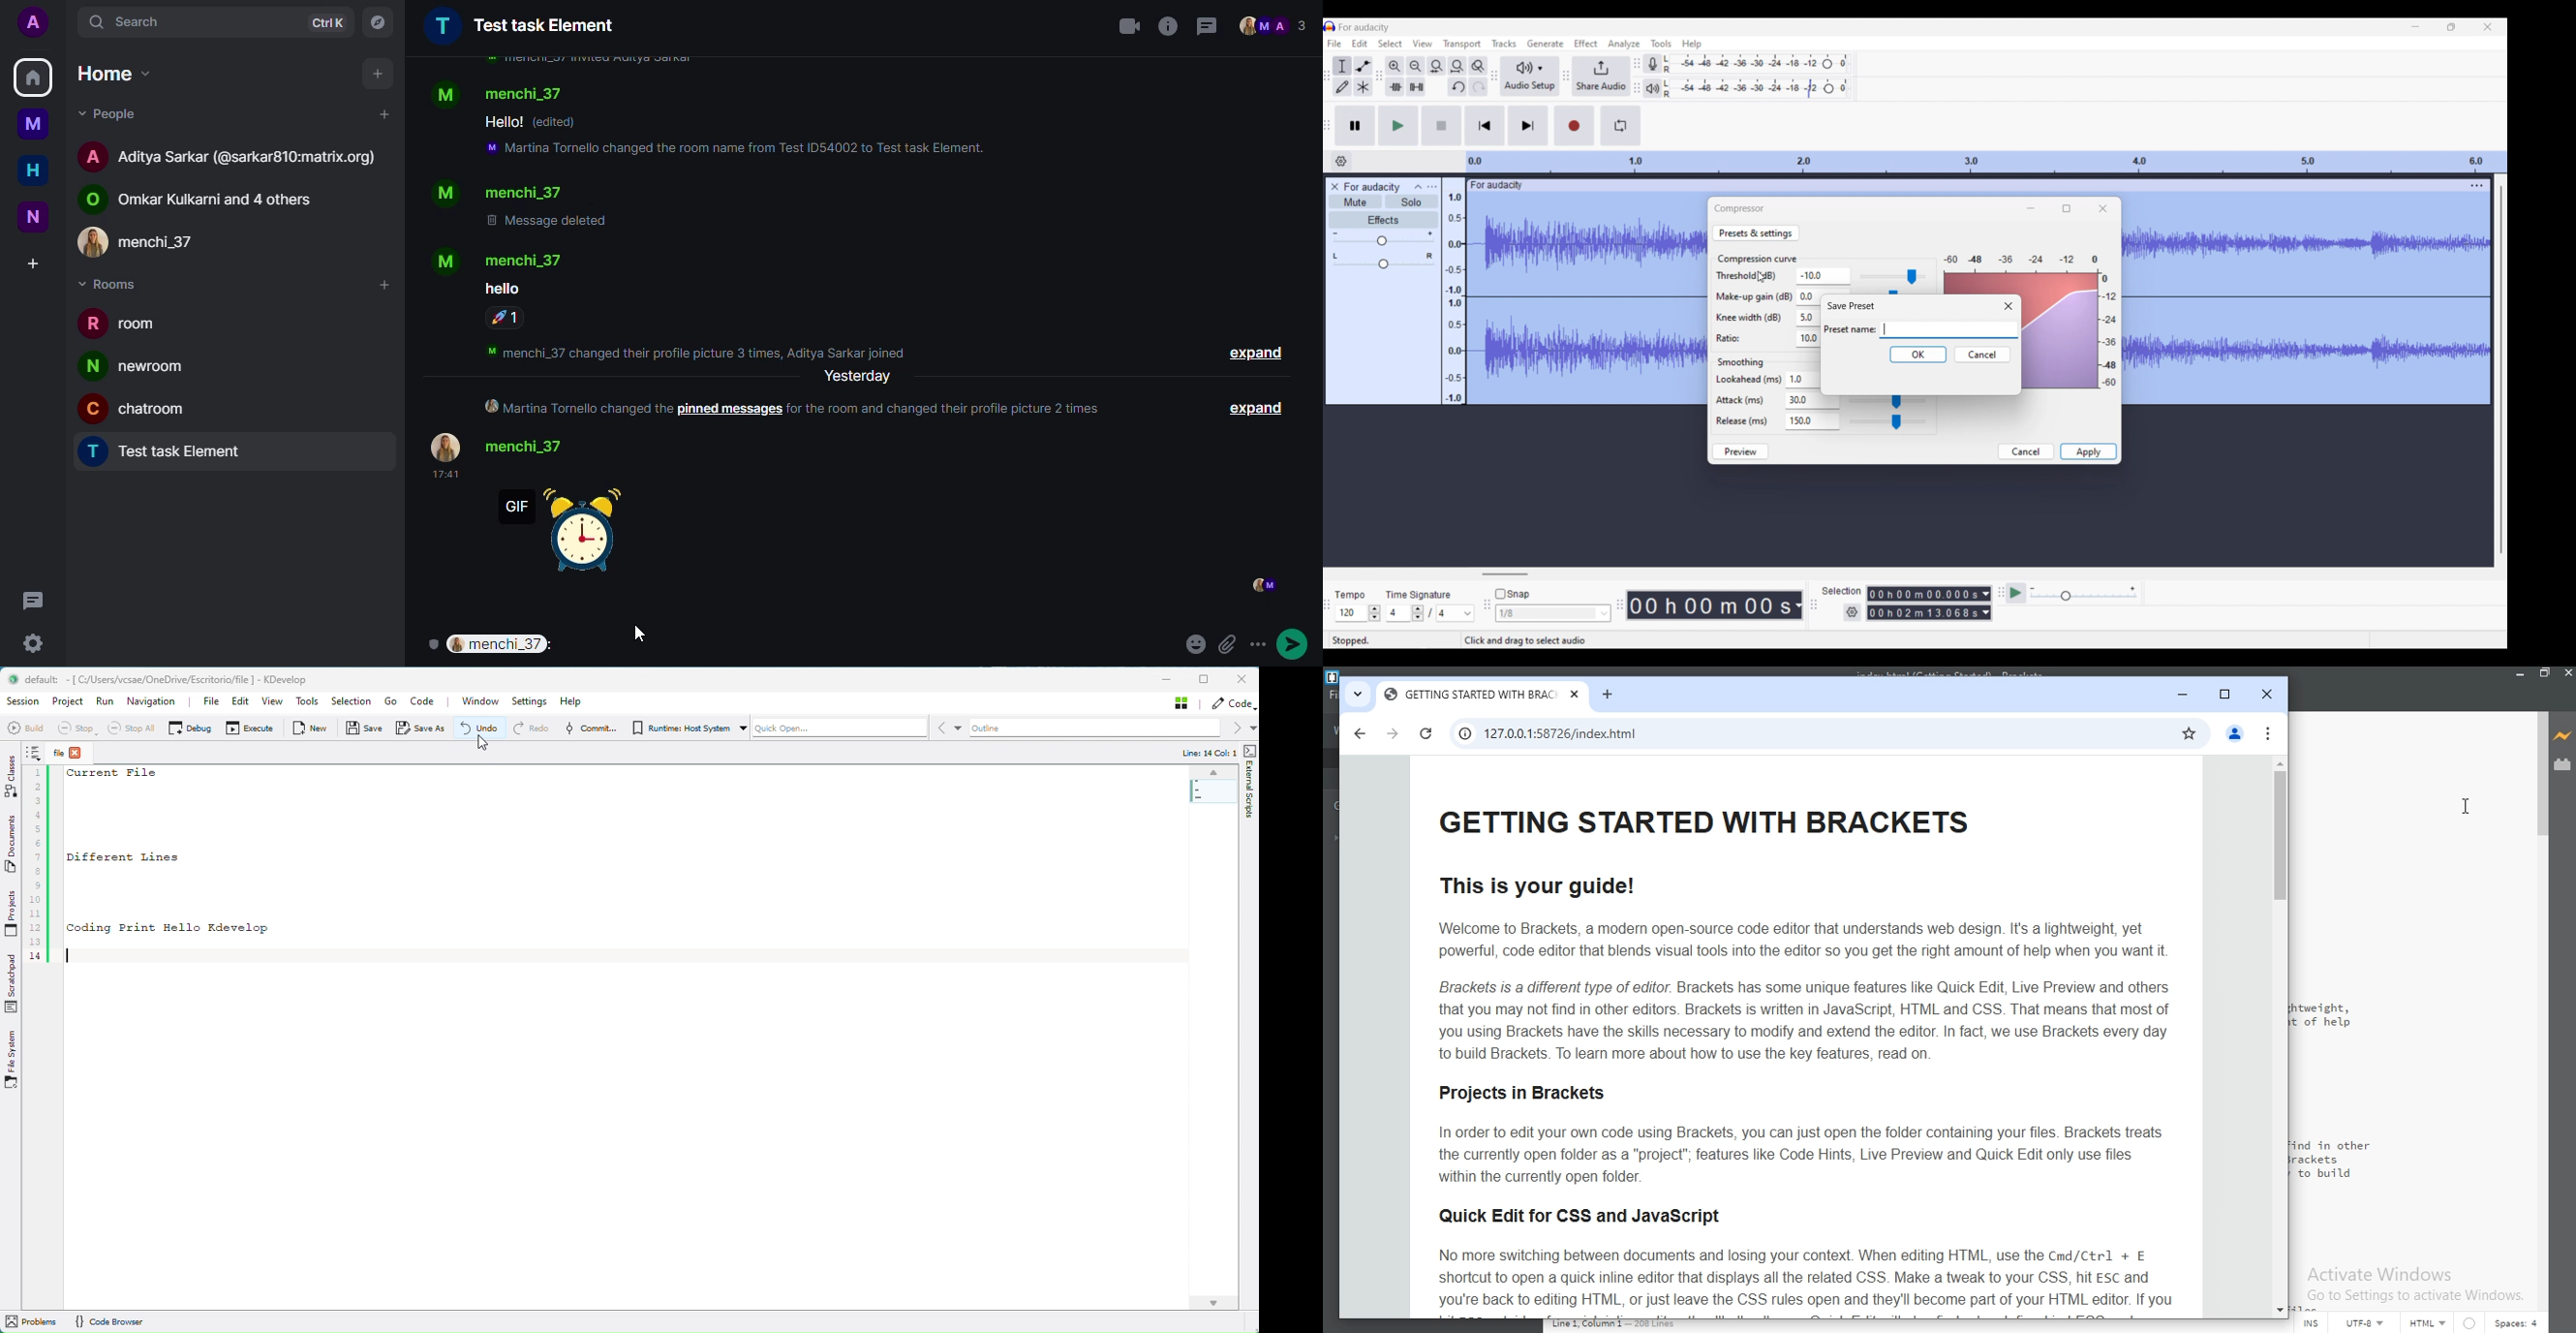  What do you see at coordinates (1529, 76) in the screenshot?
I see `Audio setup` at bounding box center [1529, 76].